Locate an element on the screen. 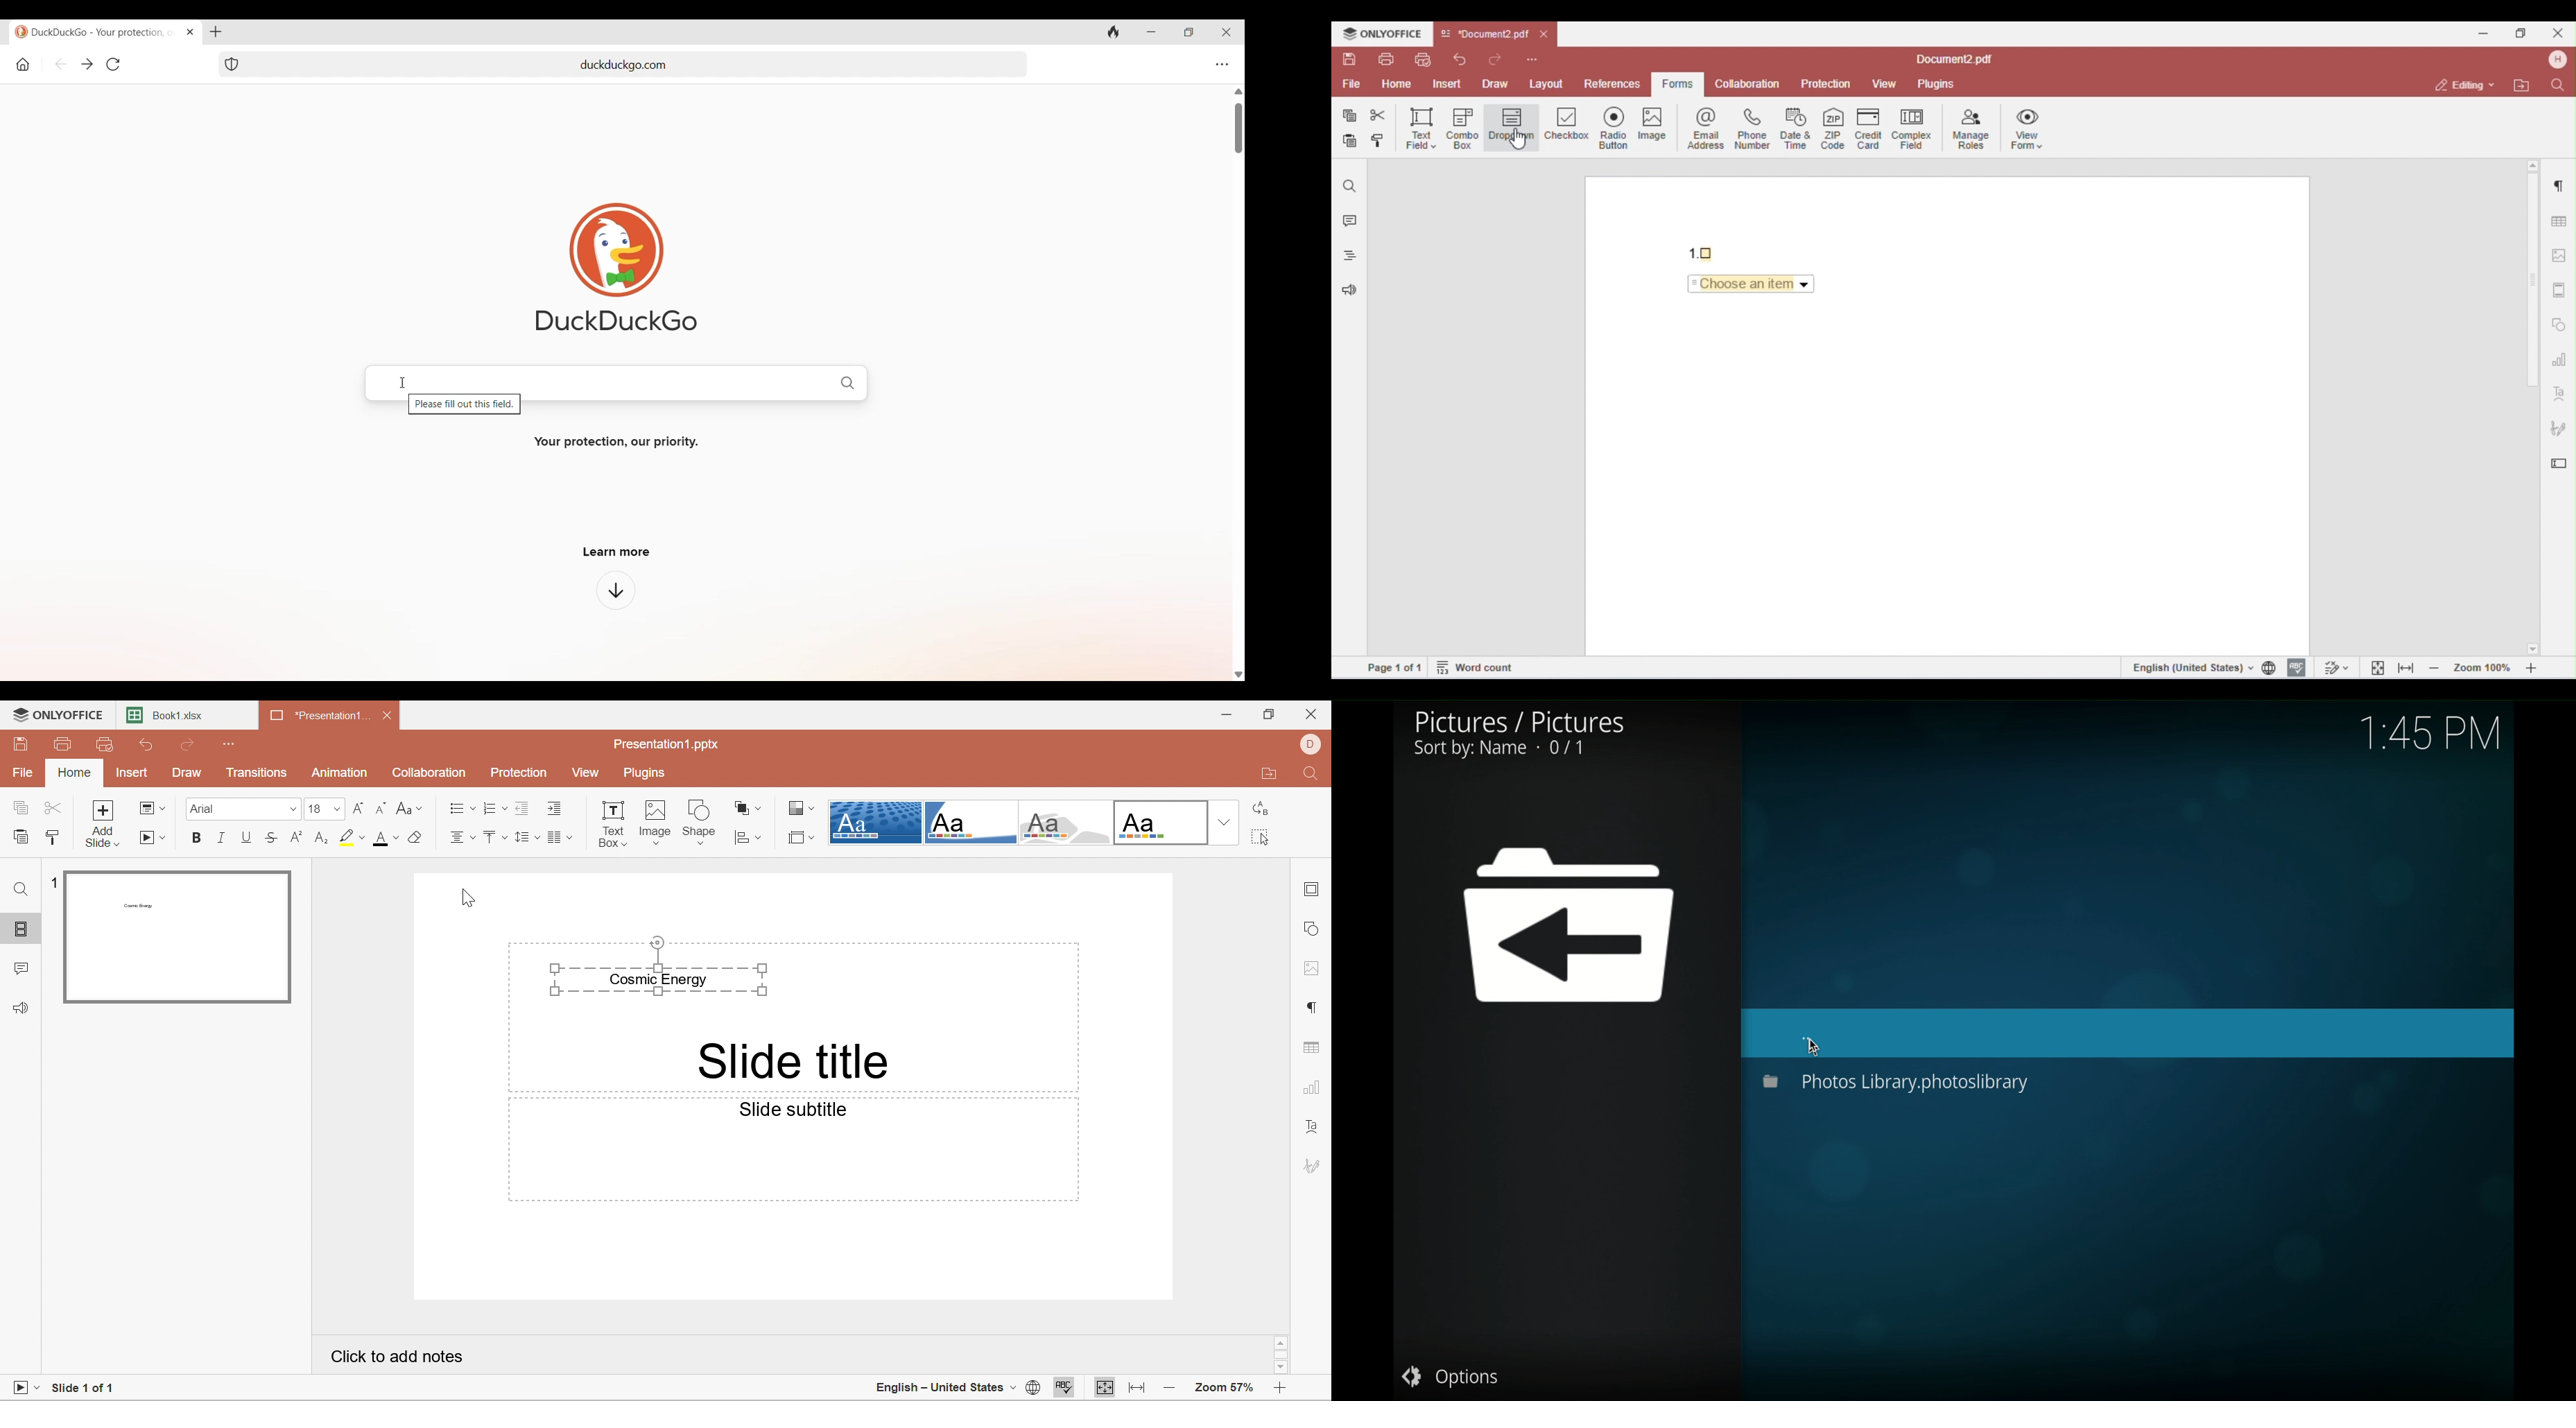  1 is located at coordinates (56, 882).